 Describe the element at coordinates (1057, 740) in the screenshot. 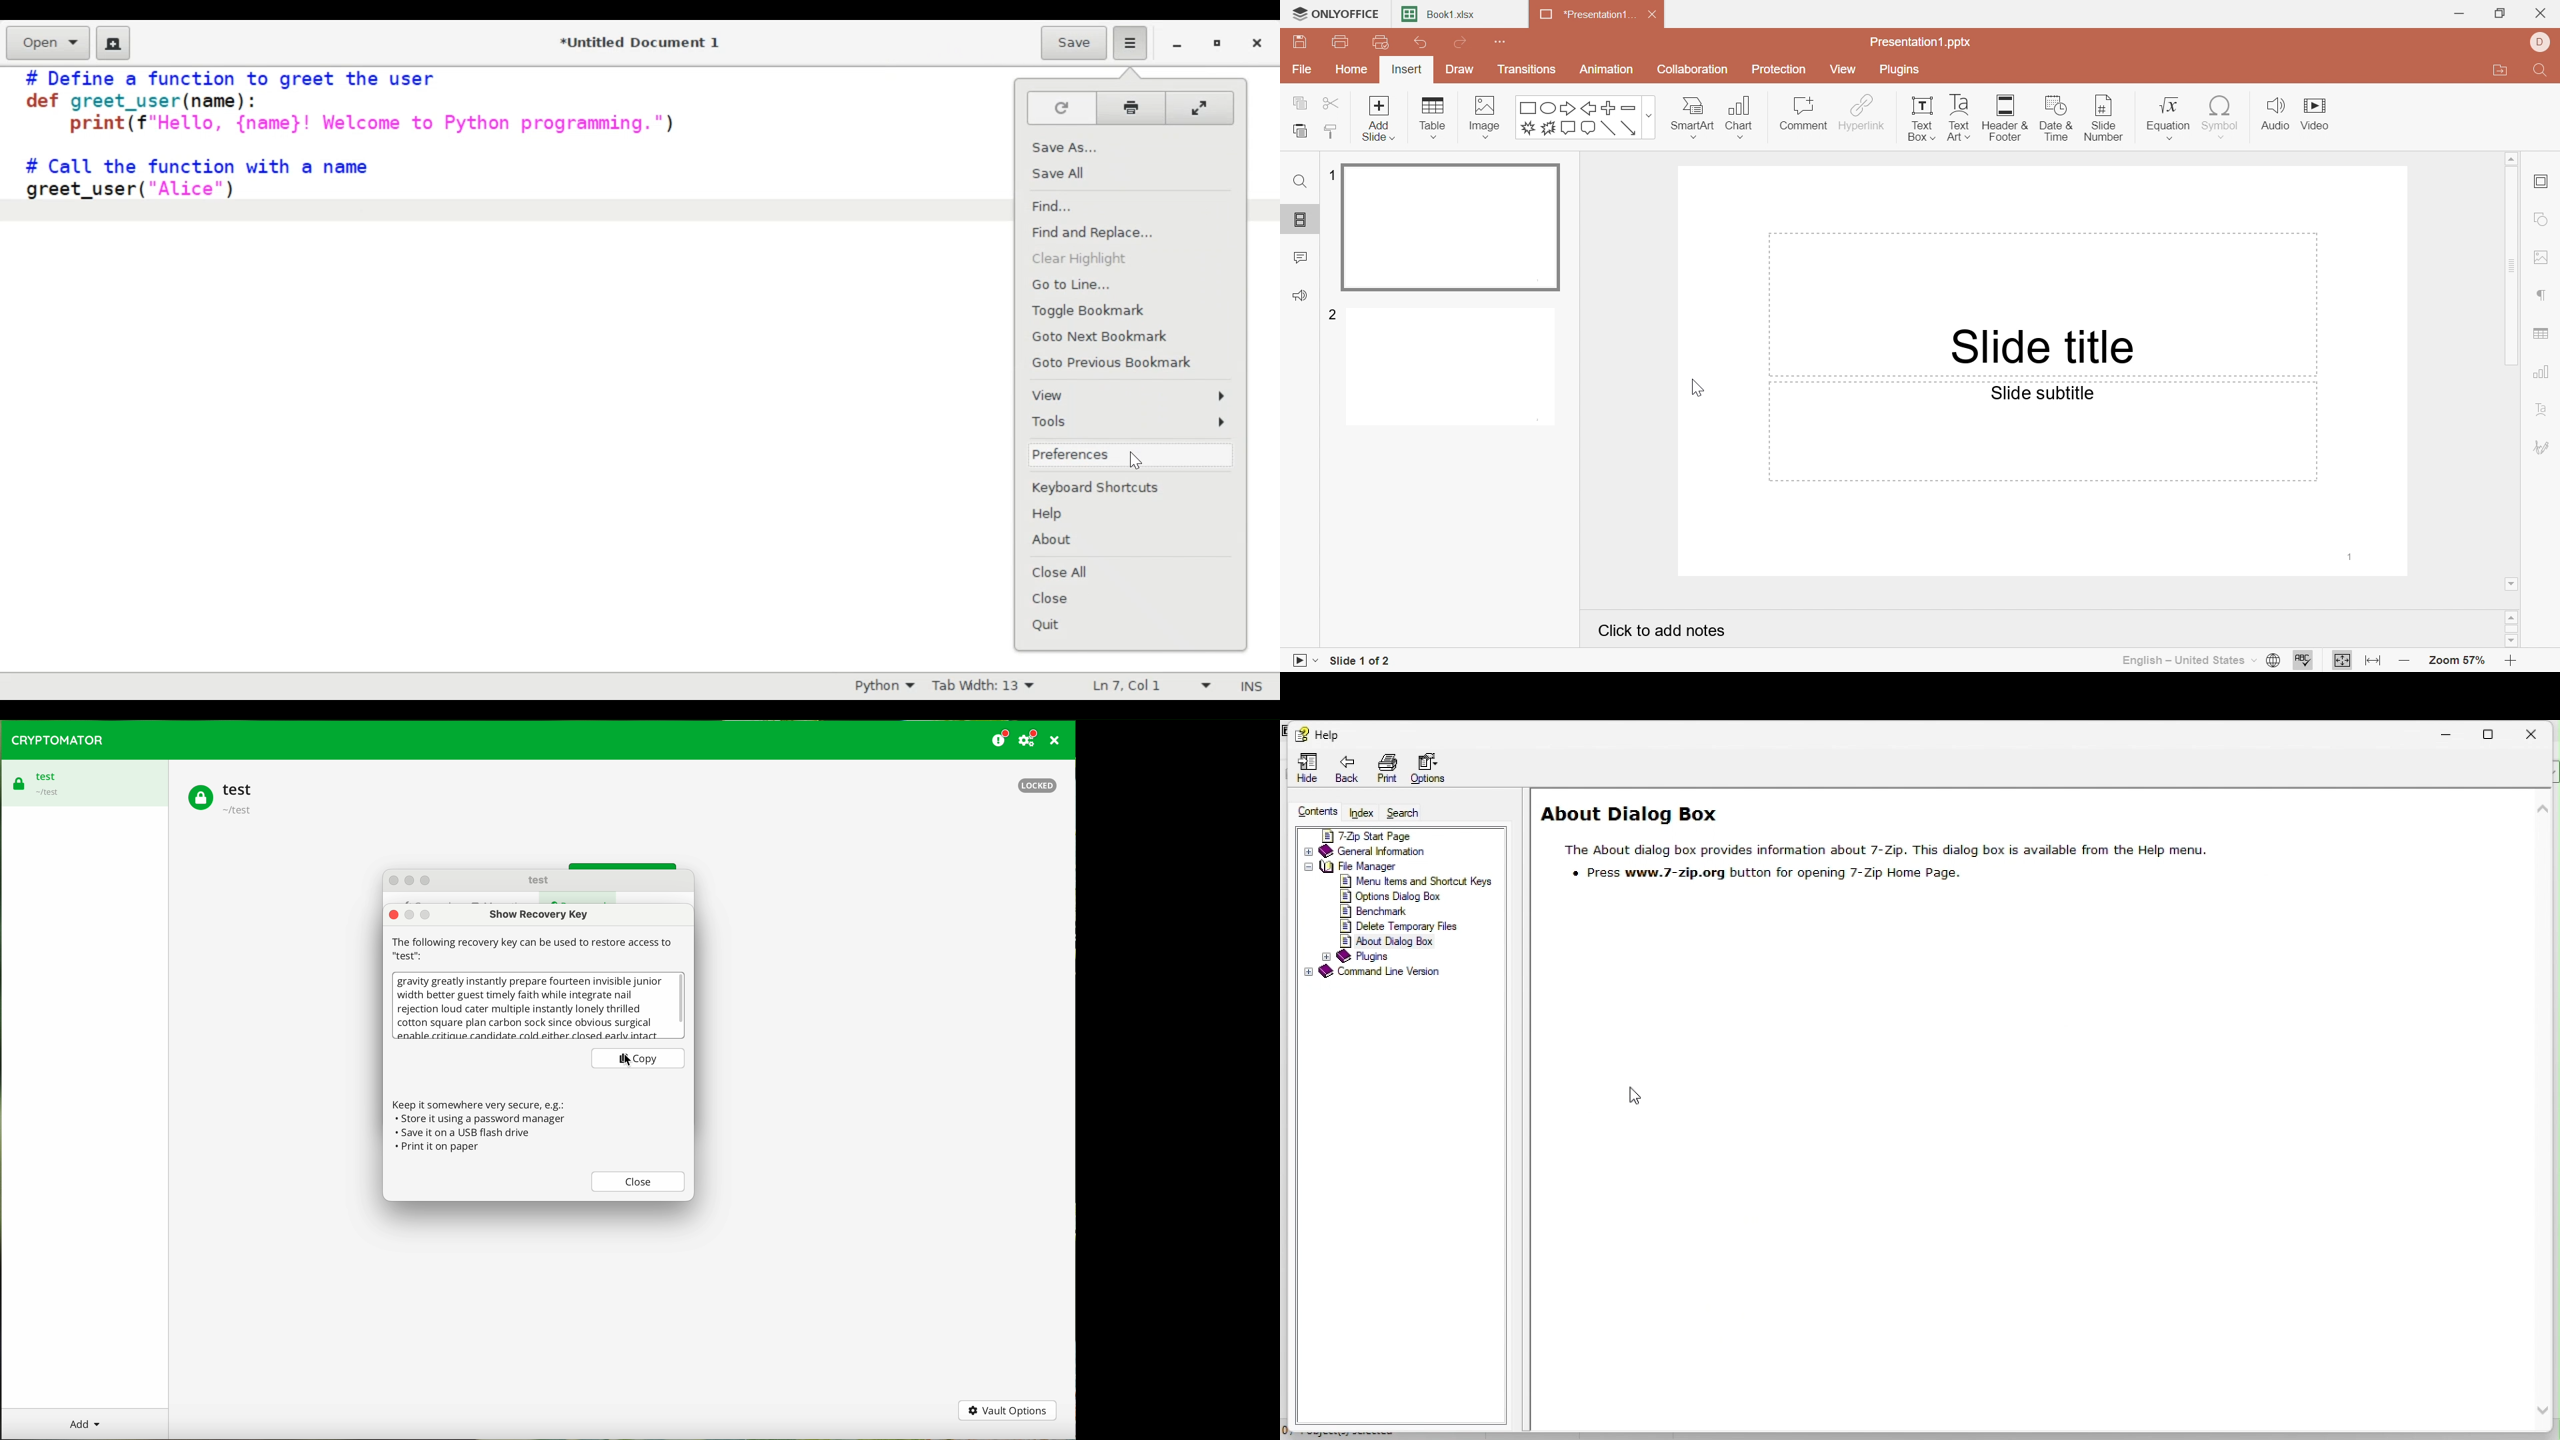

I see `close program` at that location.